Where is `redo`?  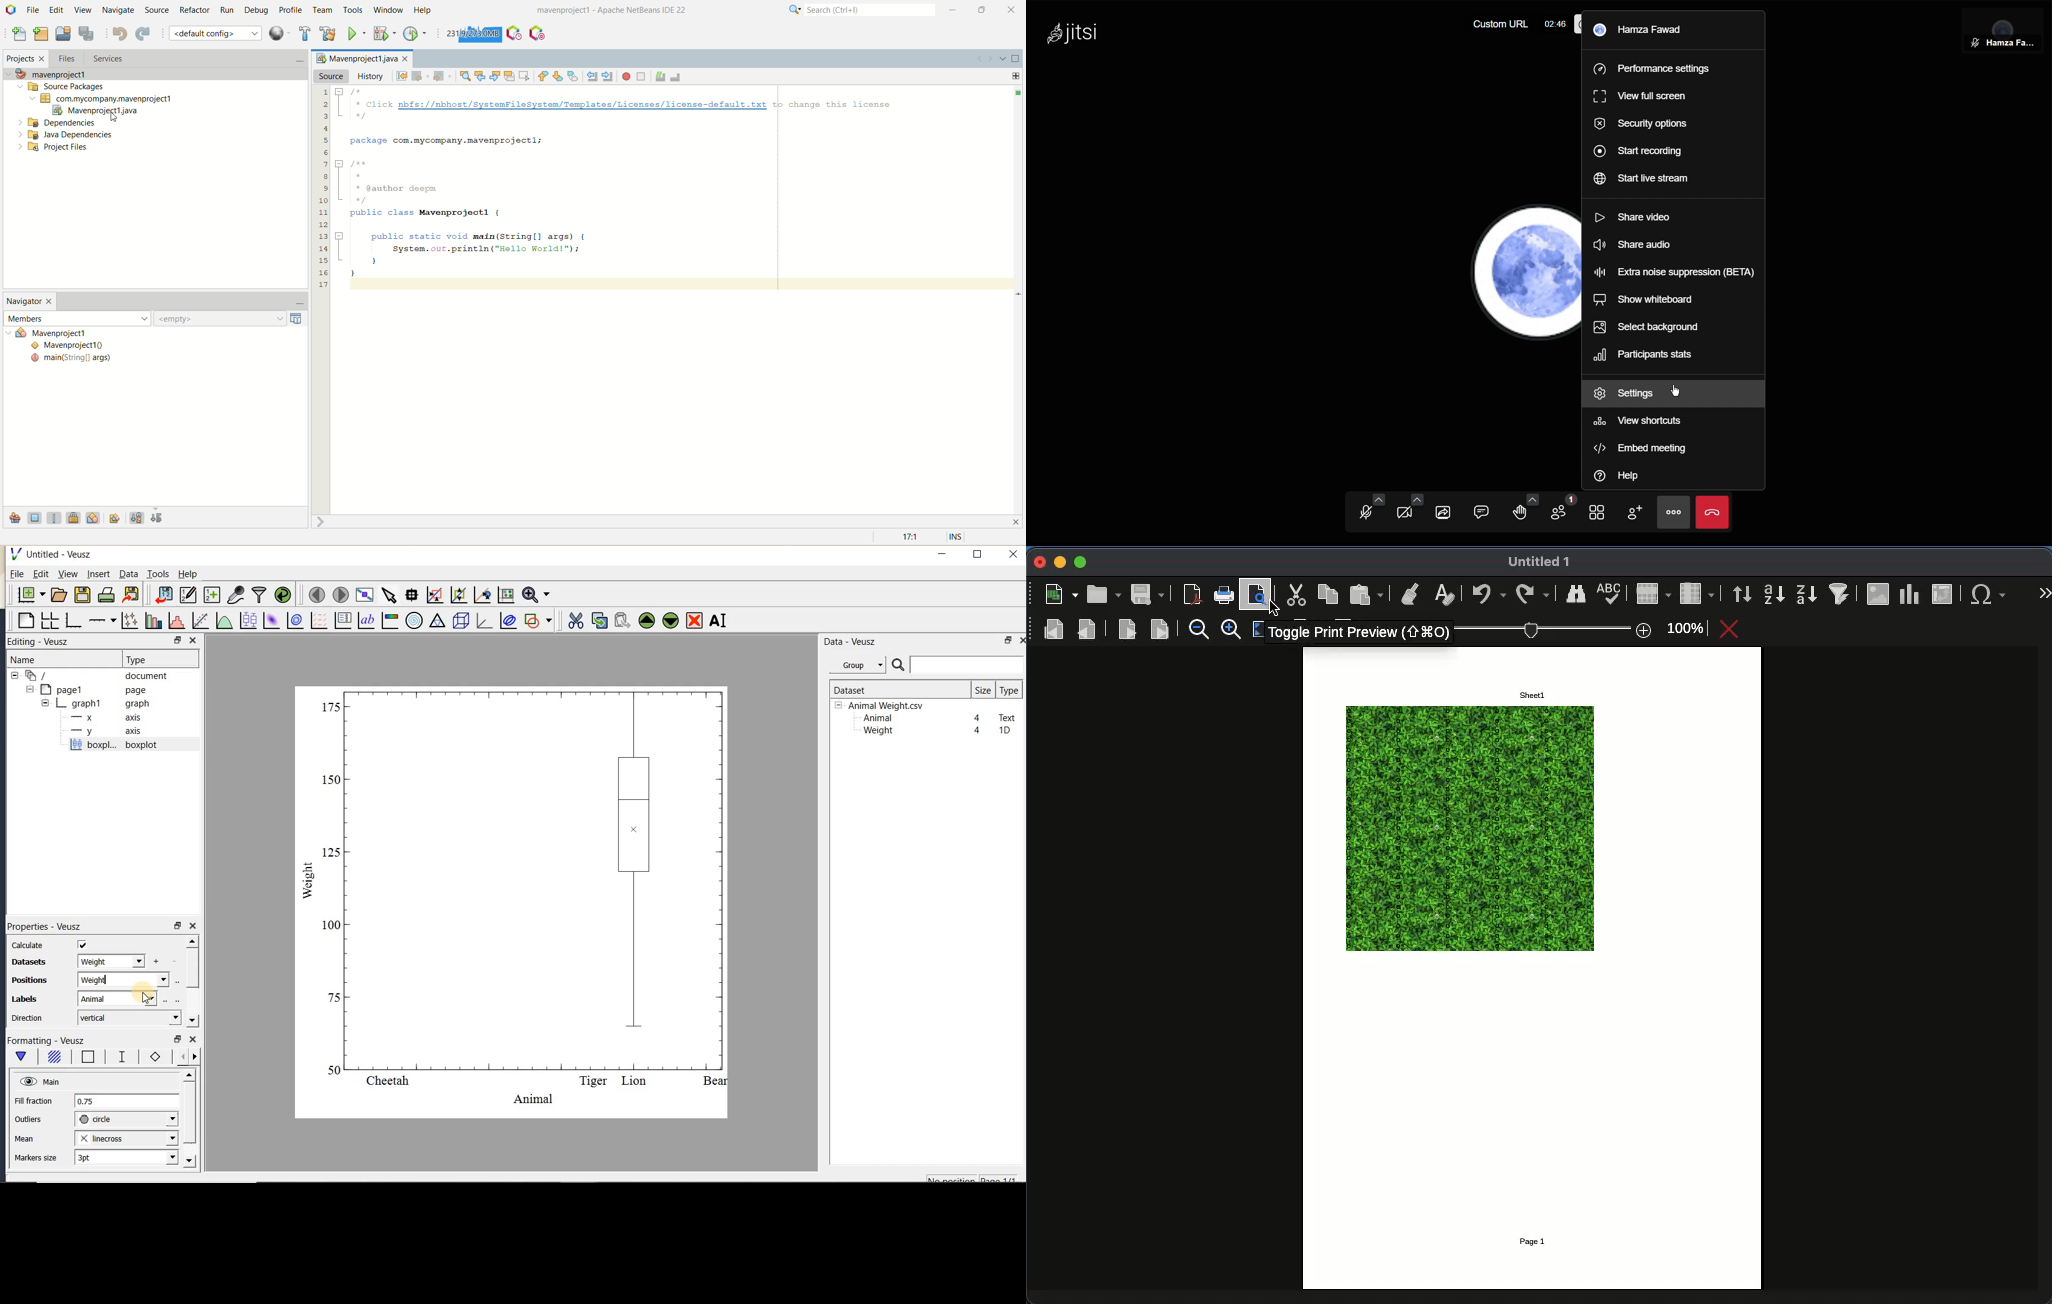
redo is located at coordinates (1532, 592).